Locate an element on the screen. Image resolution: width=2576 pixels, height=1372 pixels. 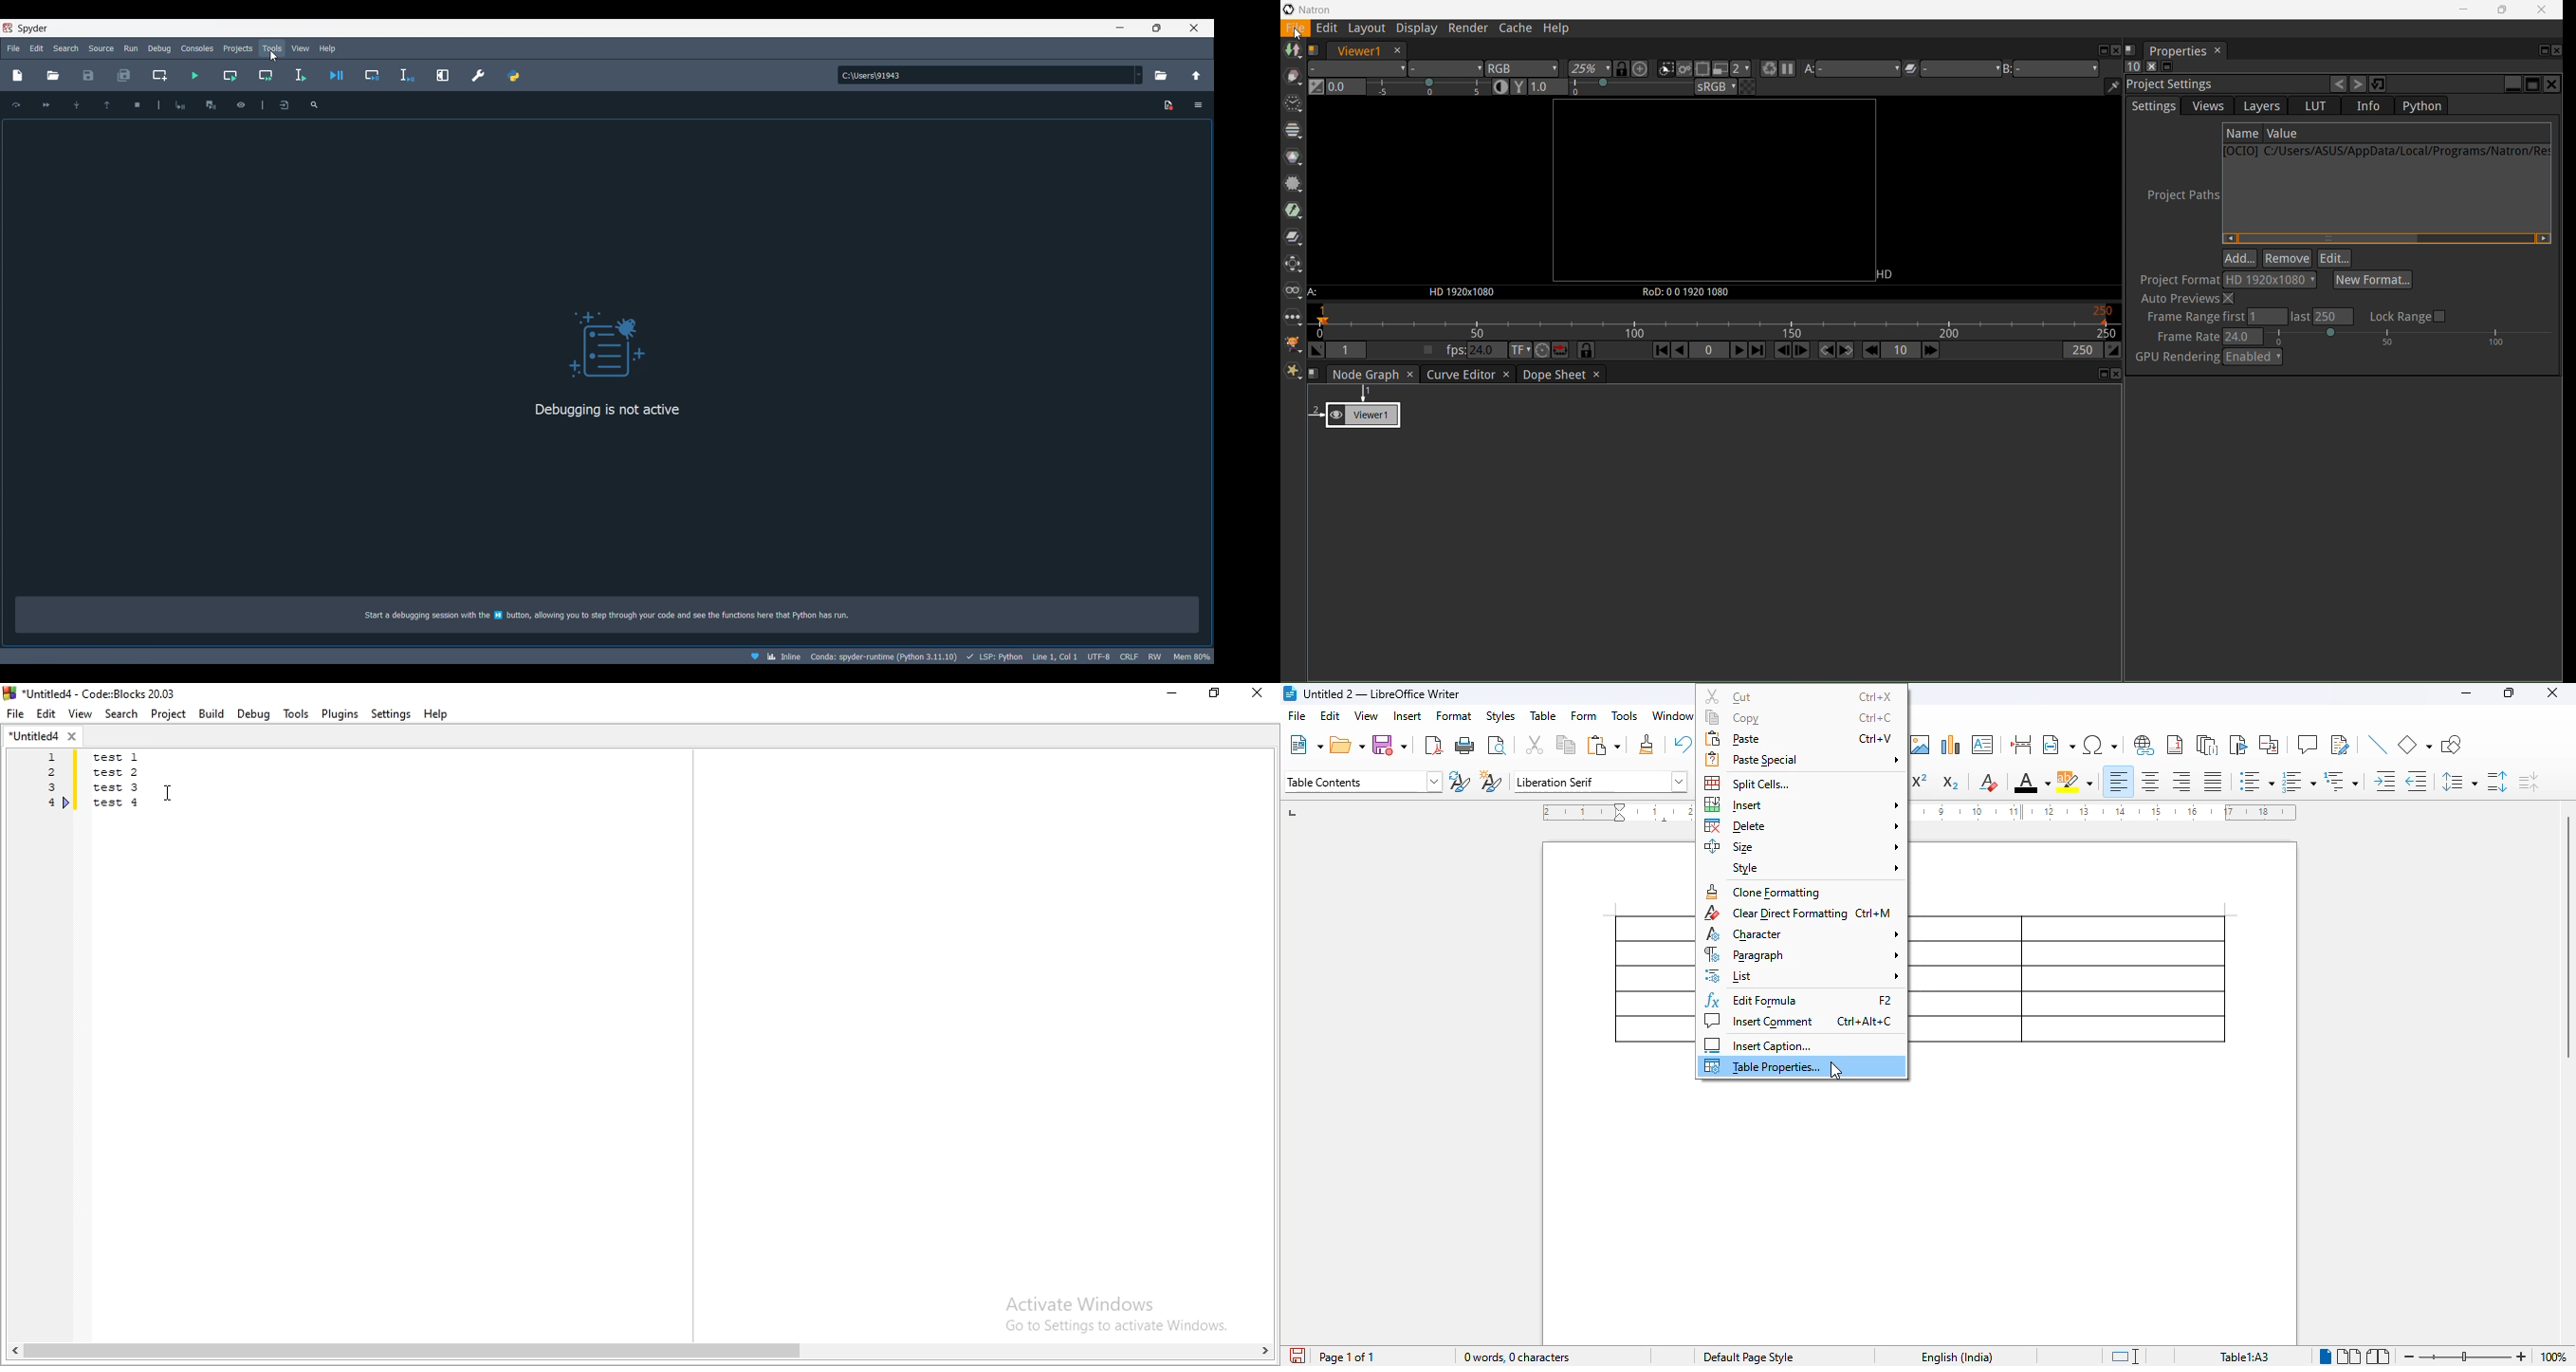
minimize is located at coordinates (2466, 692).